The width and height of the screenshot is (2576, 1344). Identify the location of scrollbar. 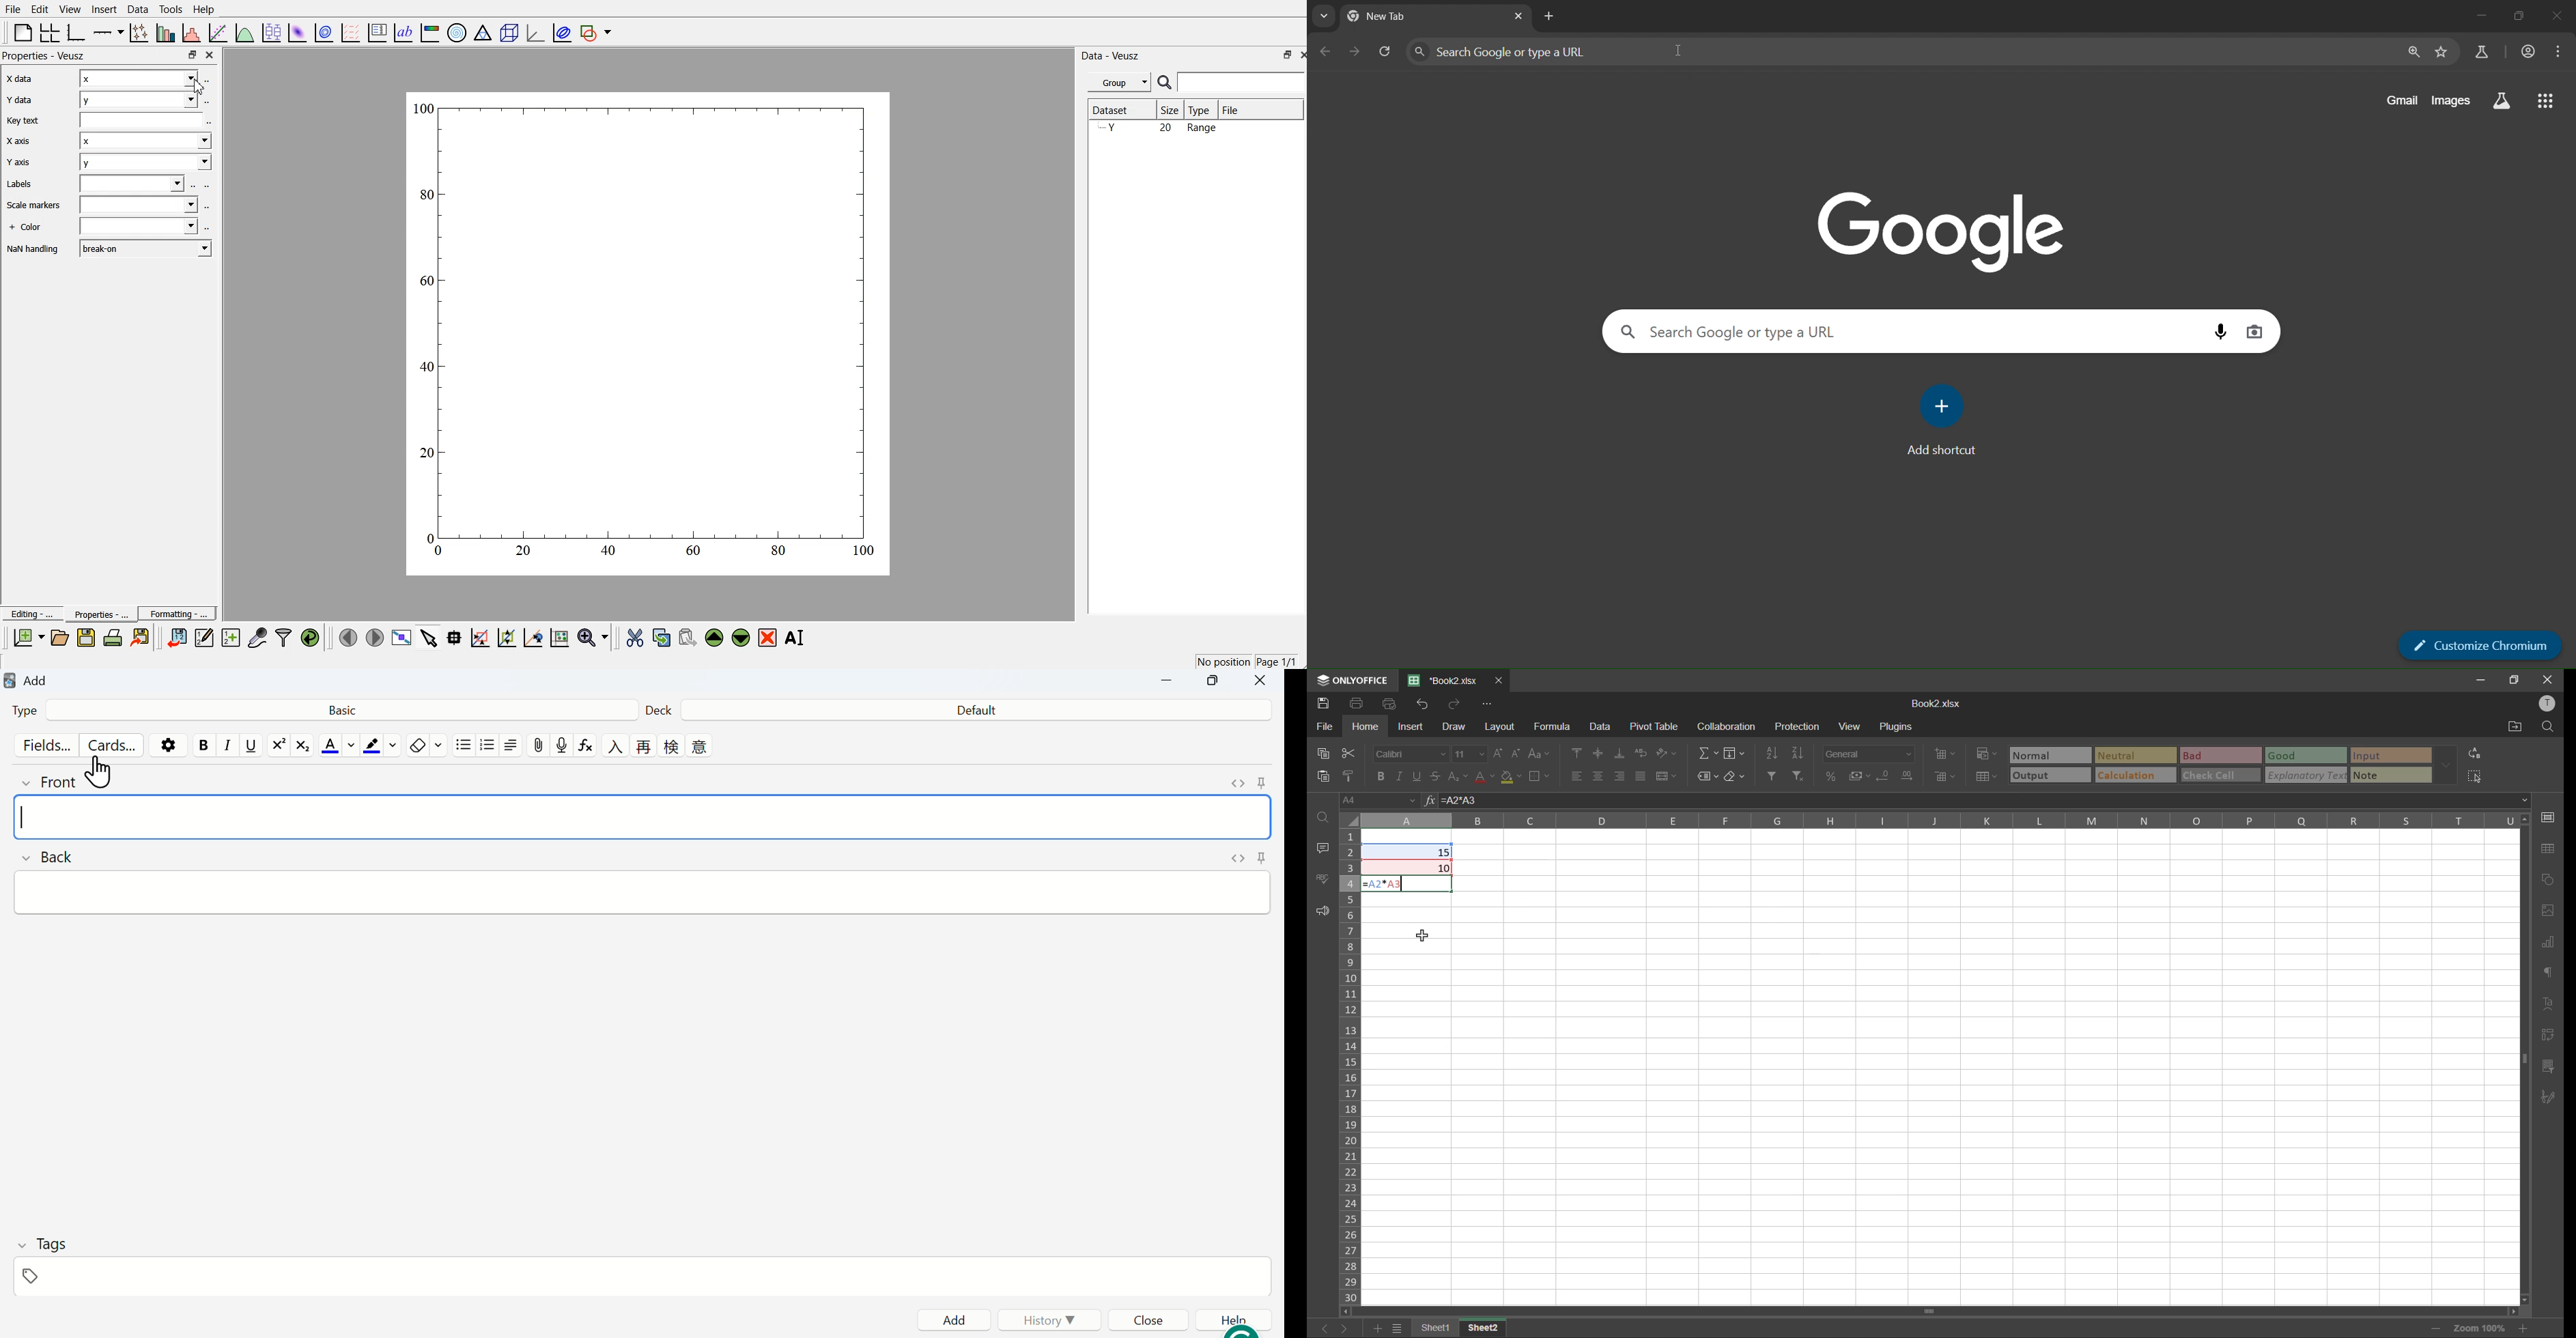
(2524, 1057).